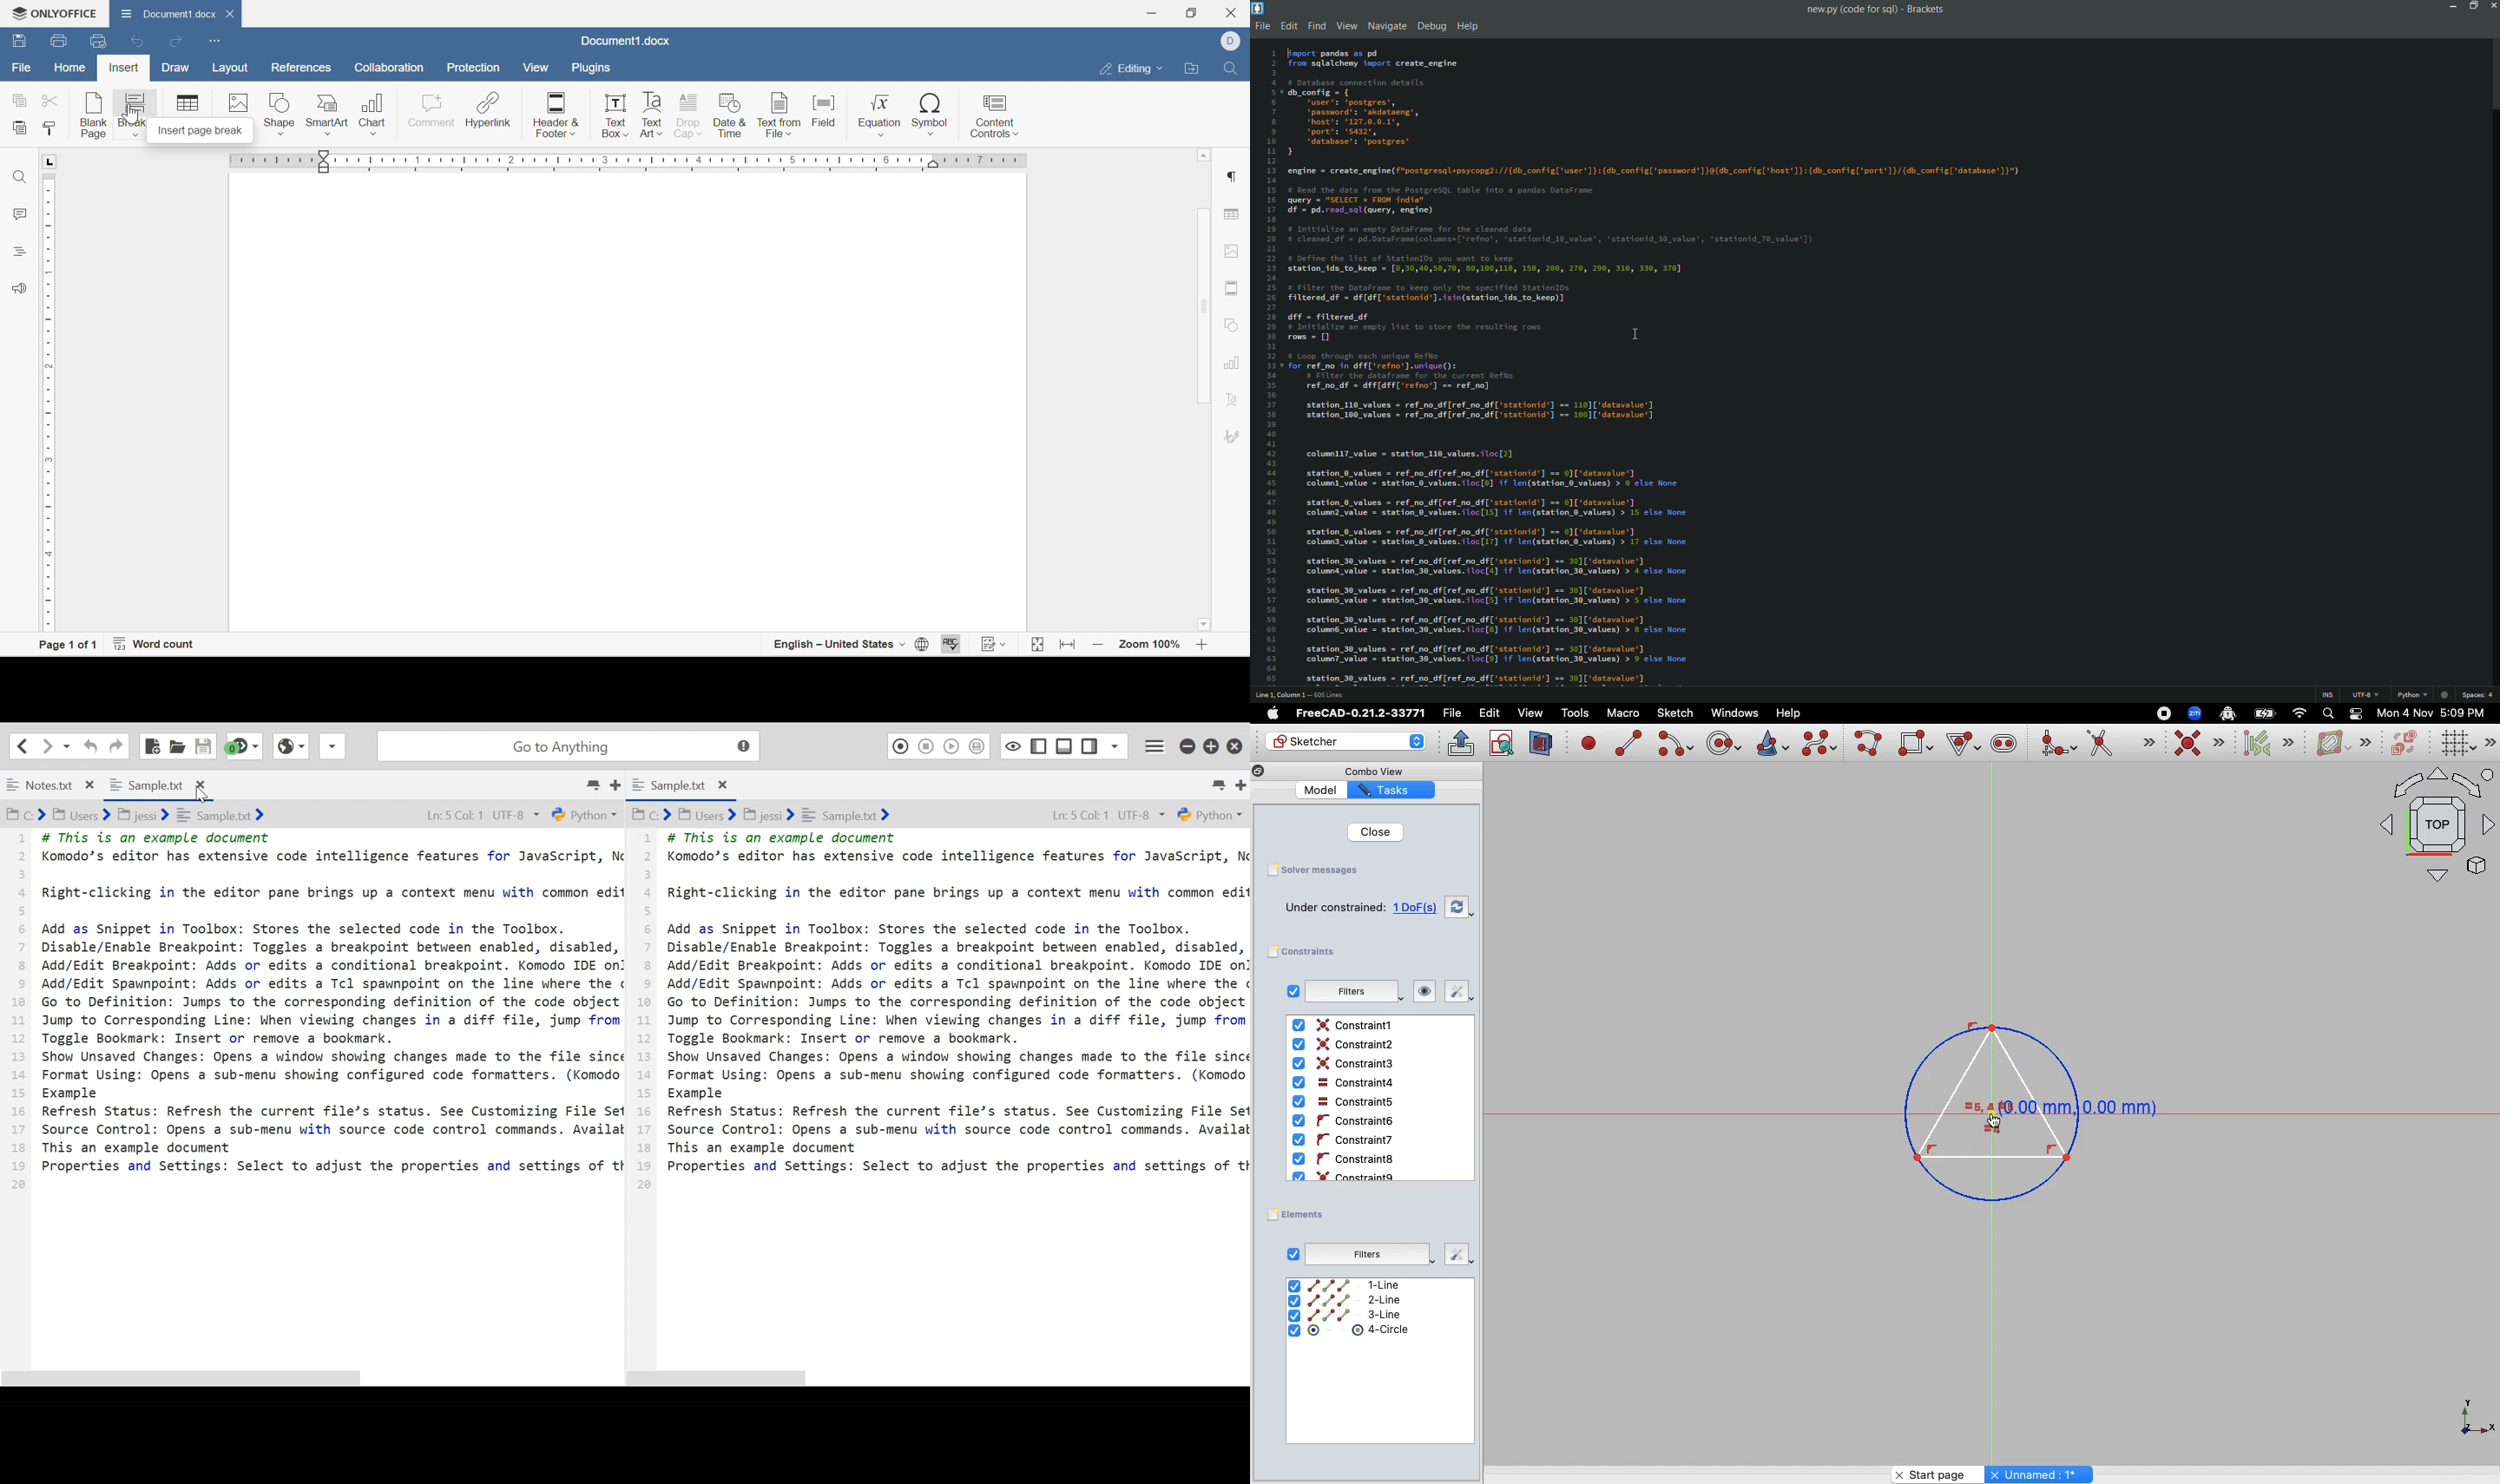 This screenshot has width=2520, height=1484. I want to click on Combo View, so click(1373, 771).